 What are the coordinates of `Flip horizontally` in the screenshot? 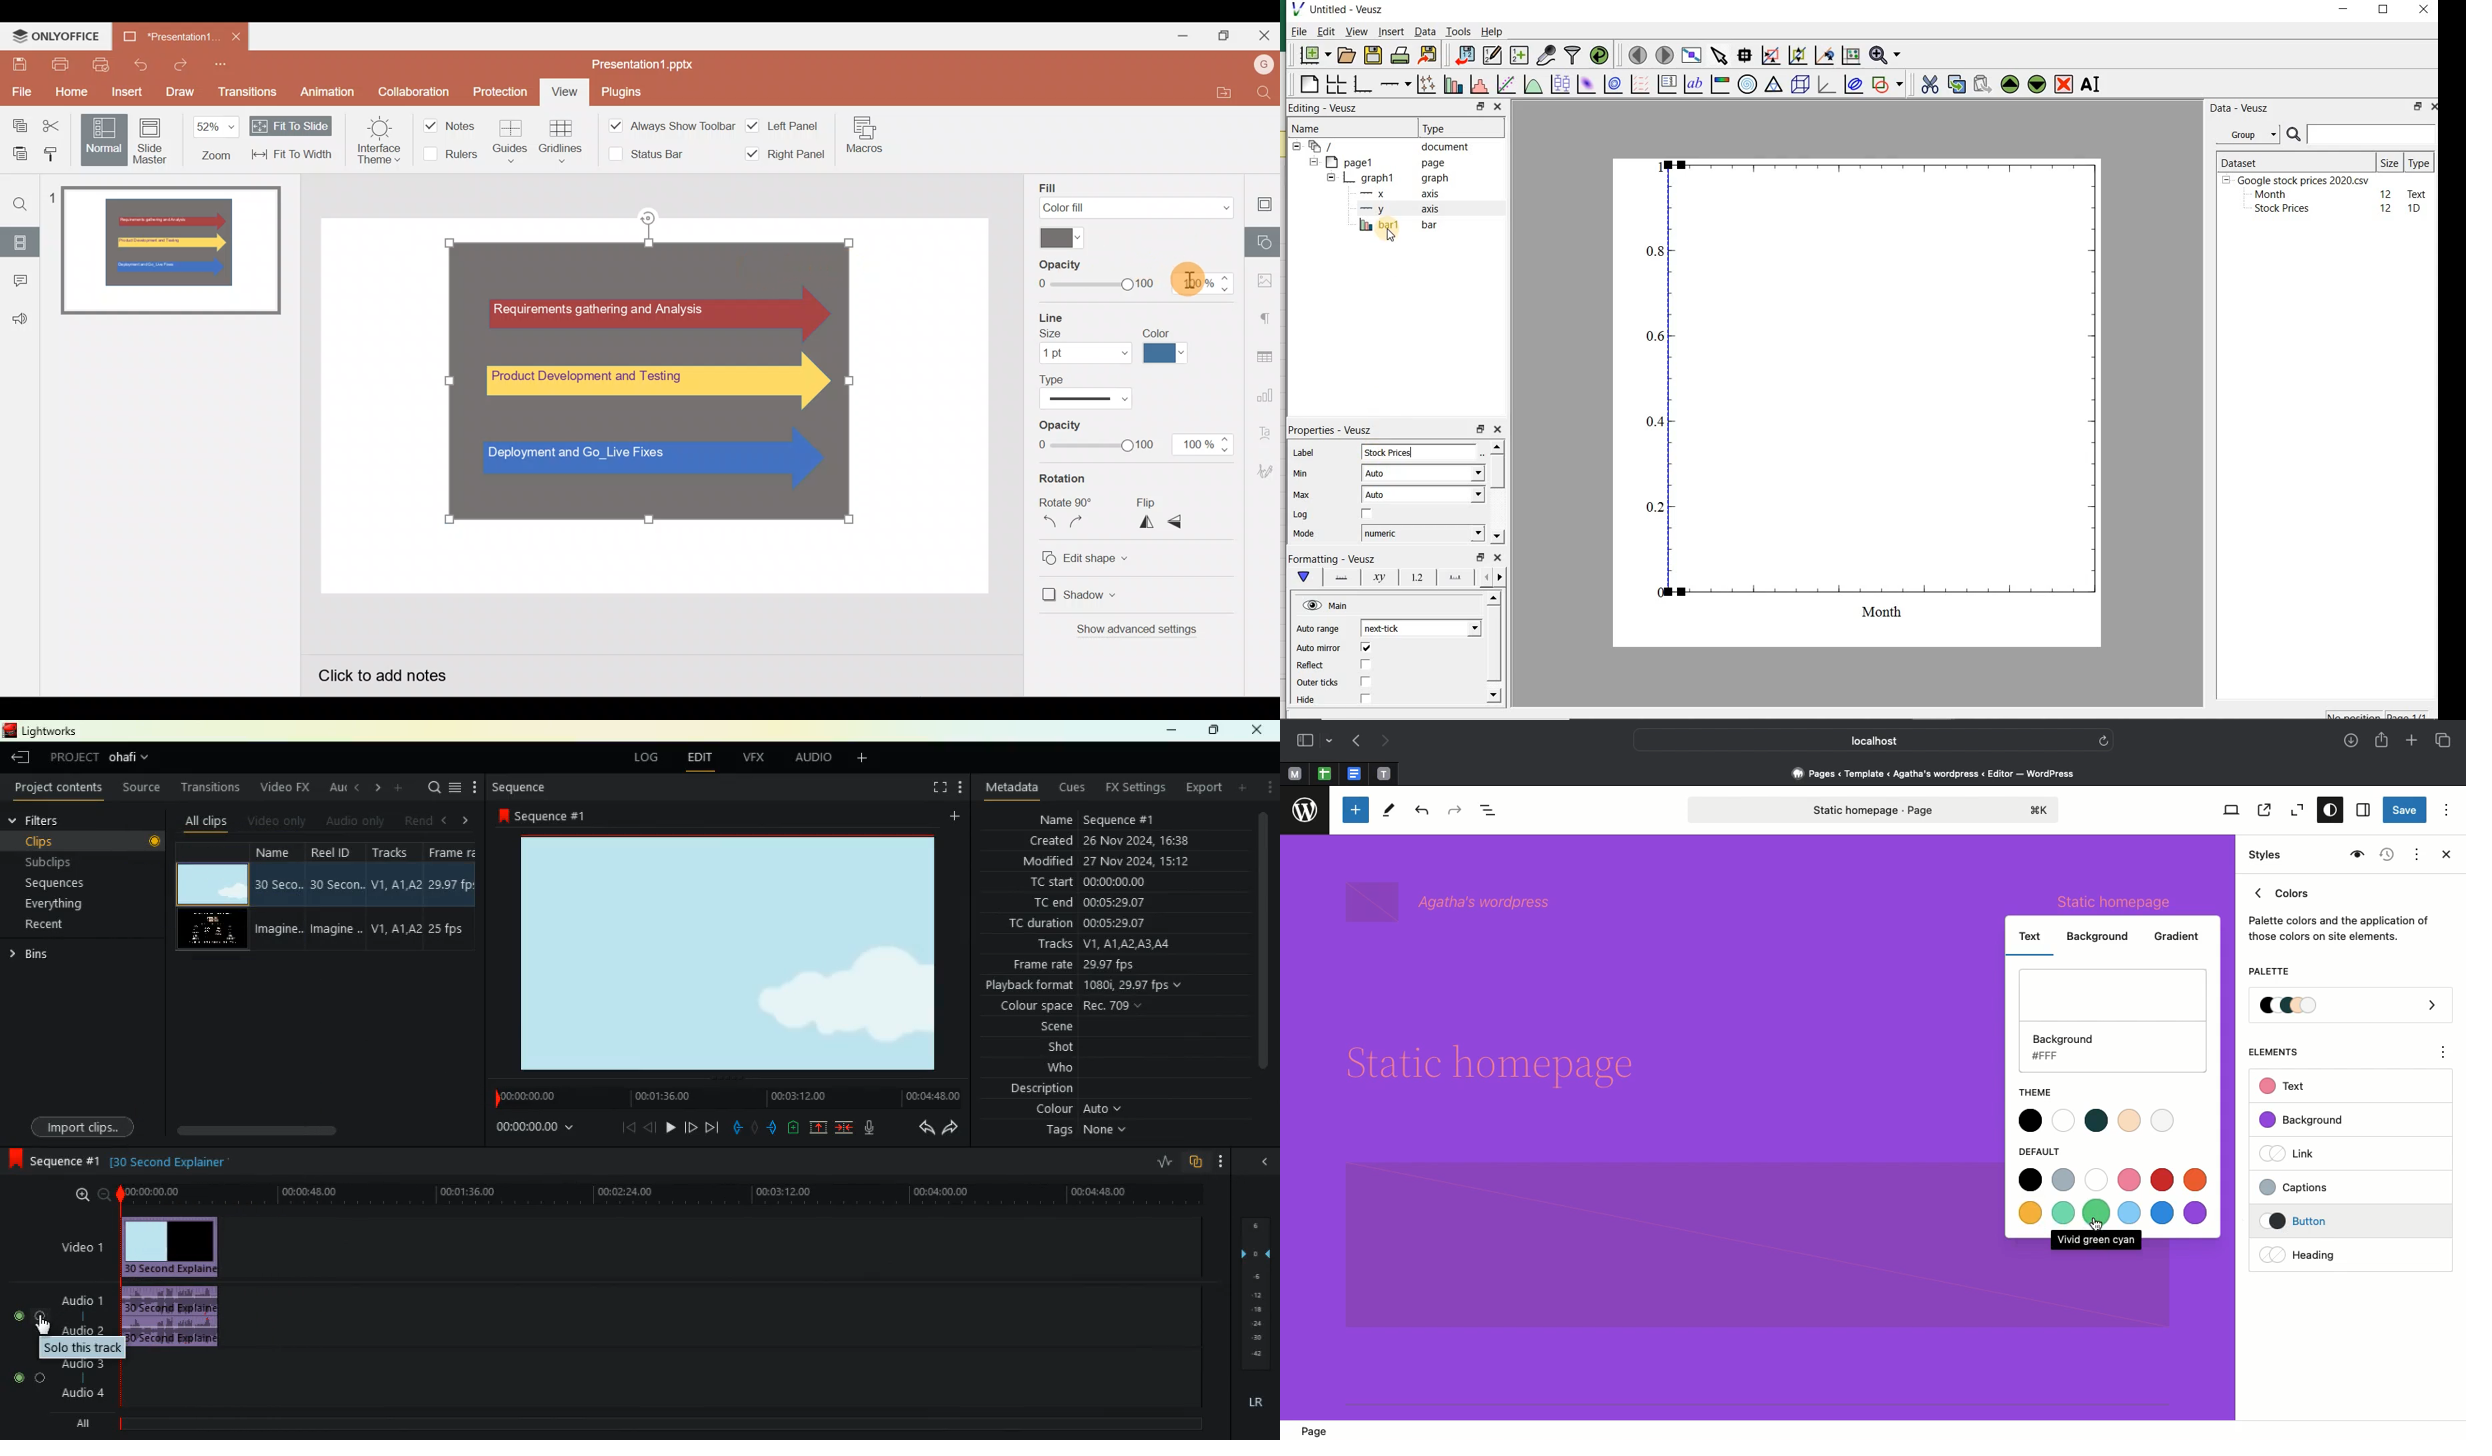 It's located at (1141, 522).